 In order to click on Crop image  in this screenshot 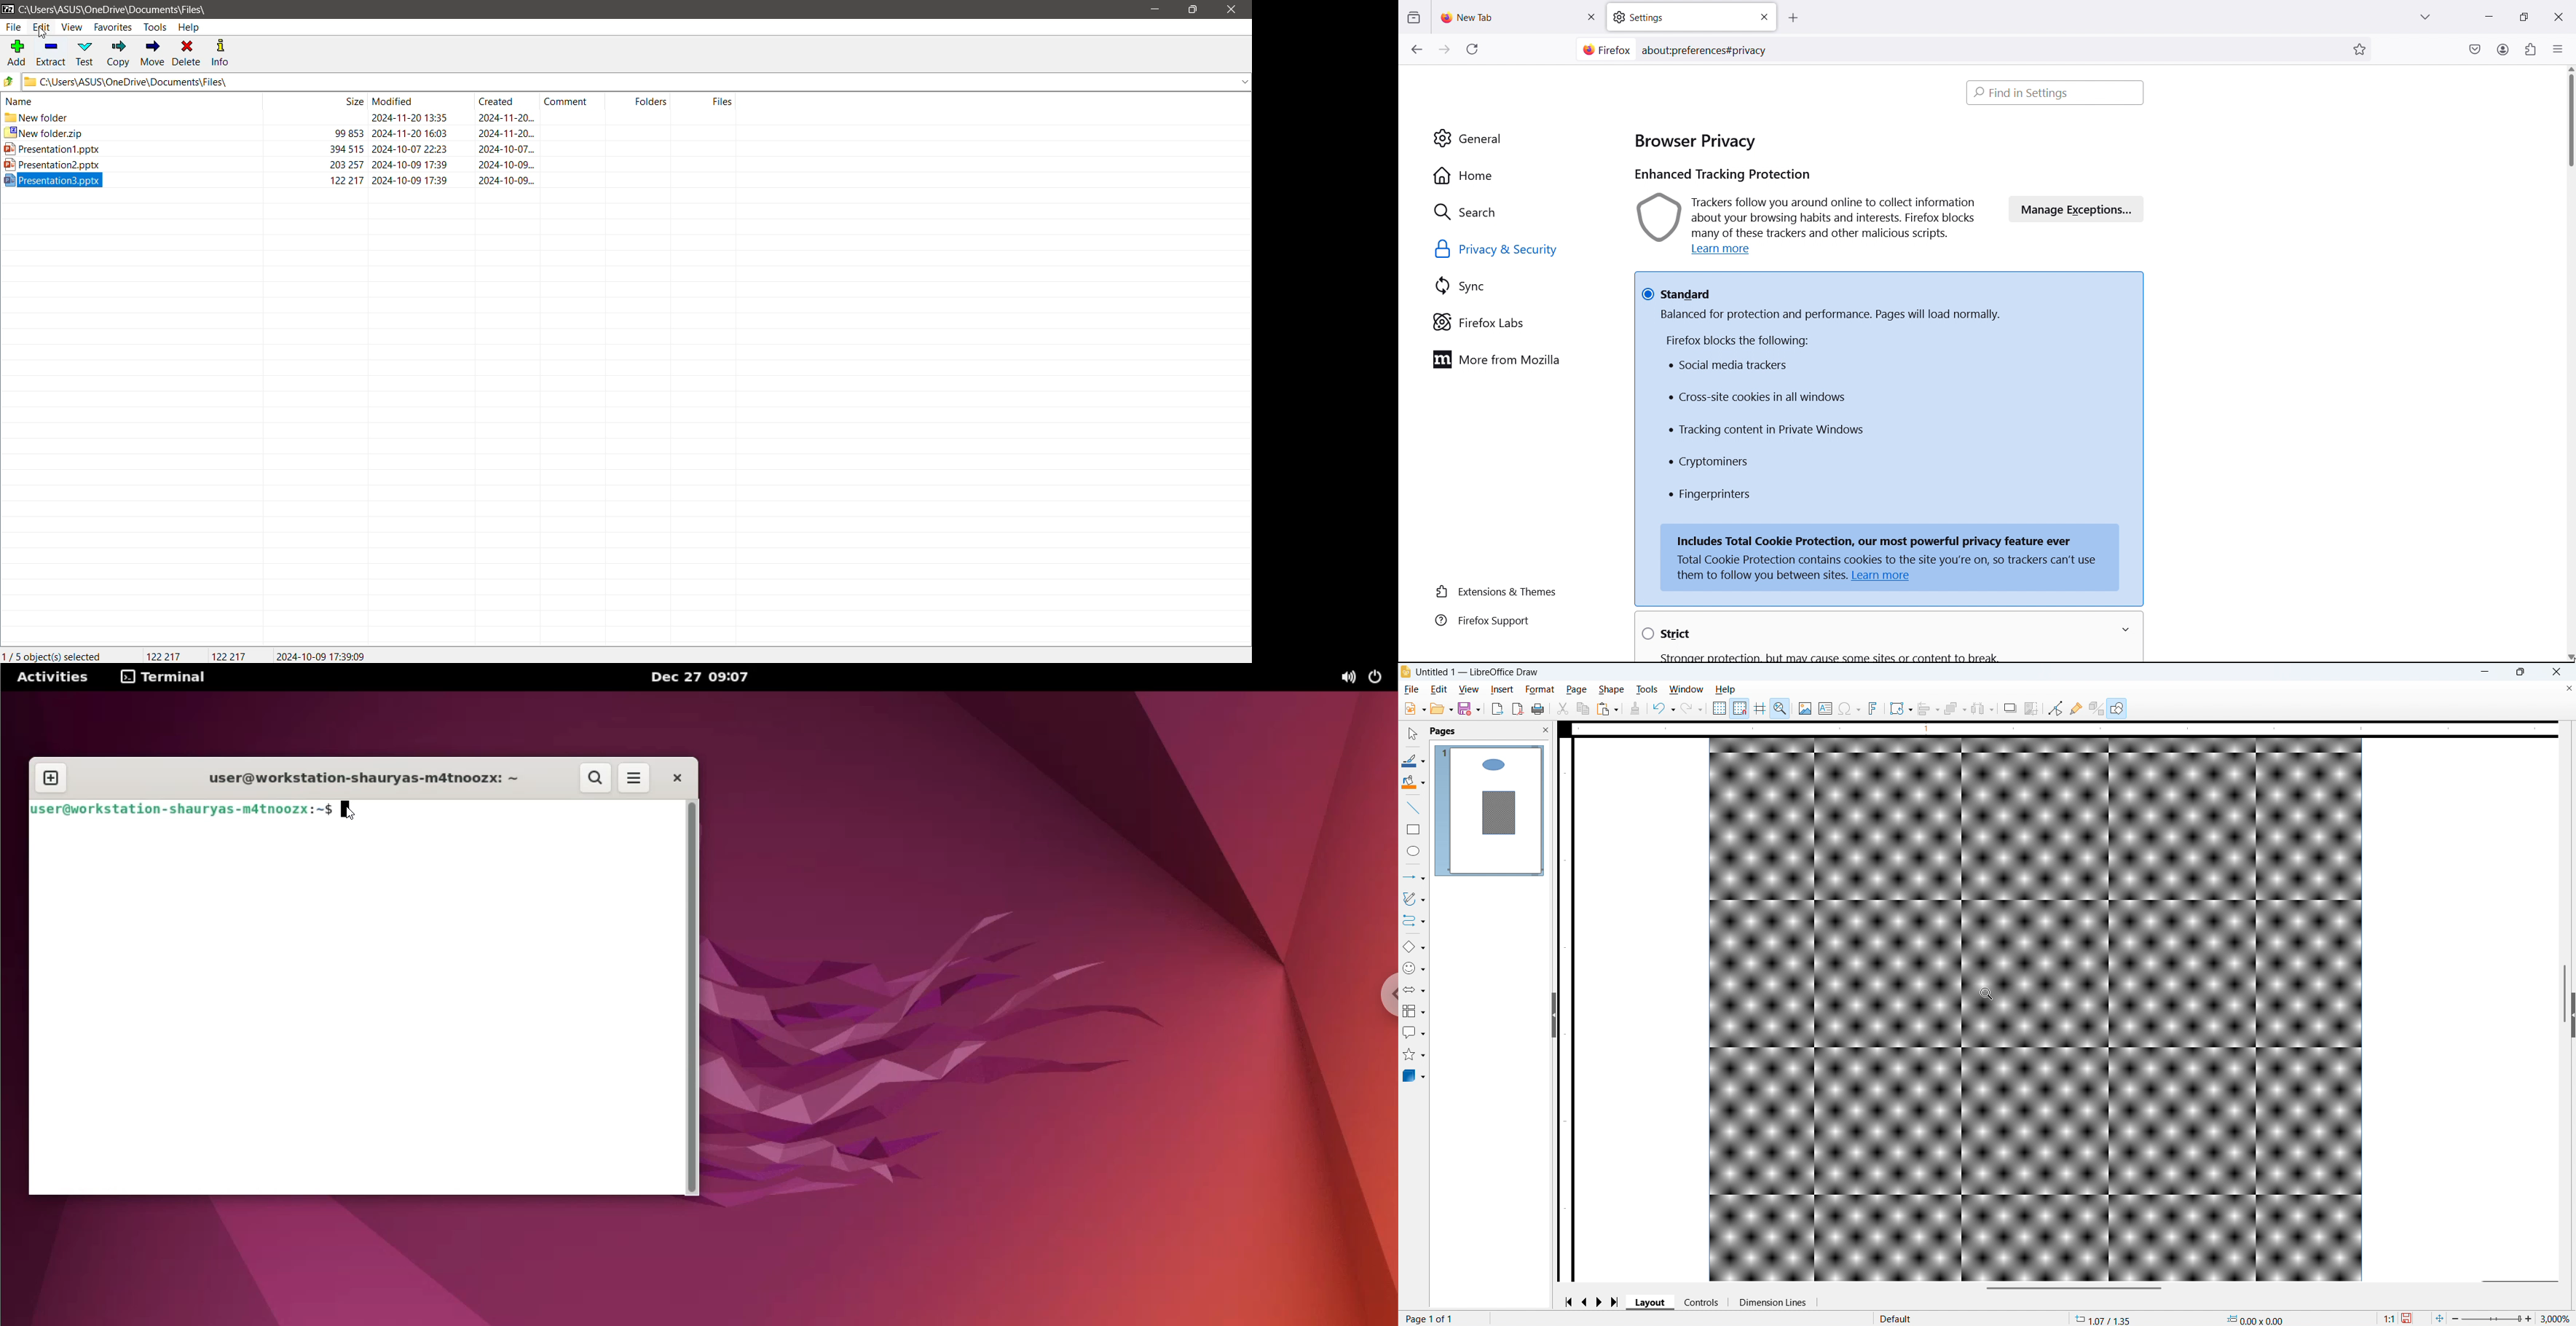, I will do `click(2032, 708)`.